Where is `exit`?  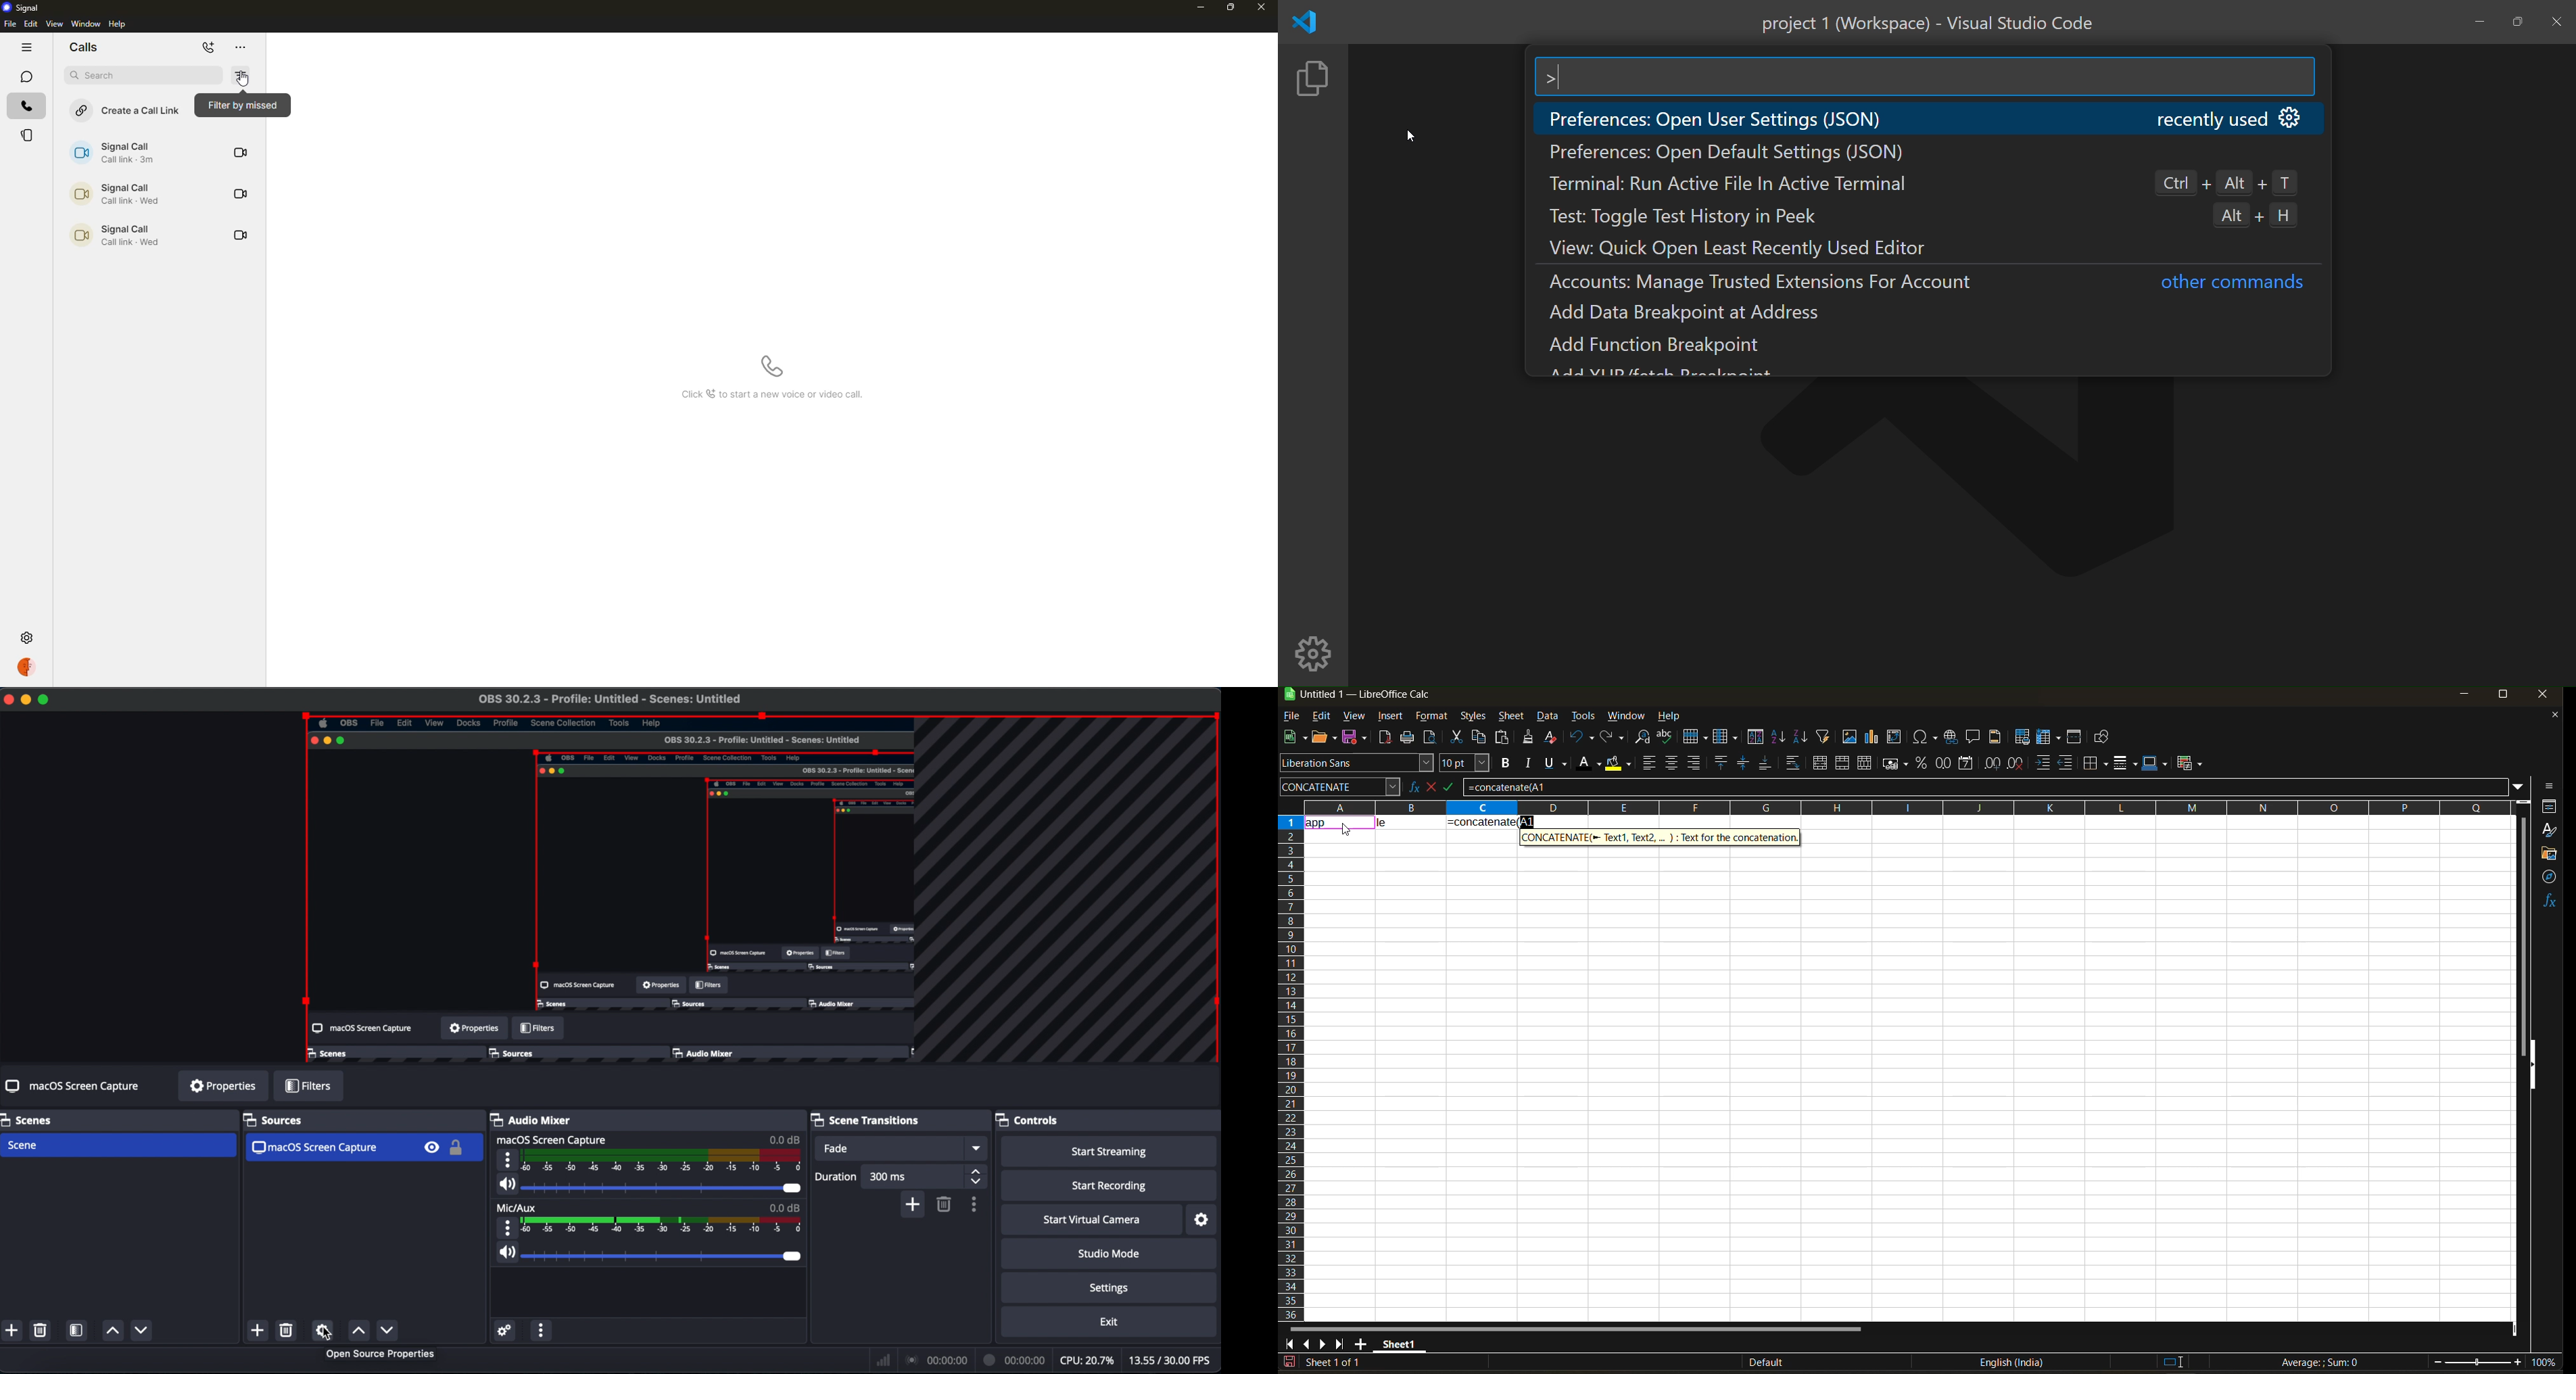
exit is located at coordinates (1110, 1322).